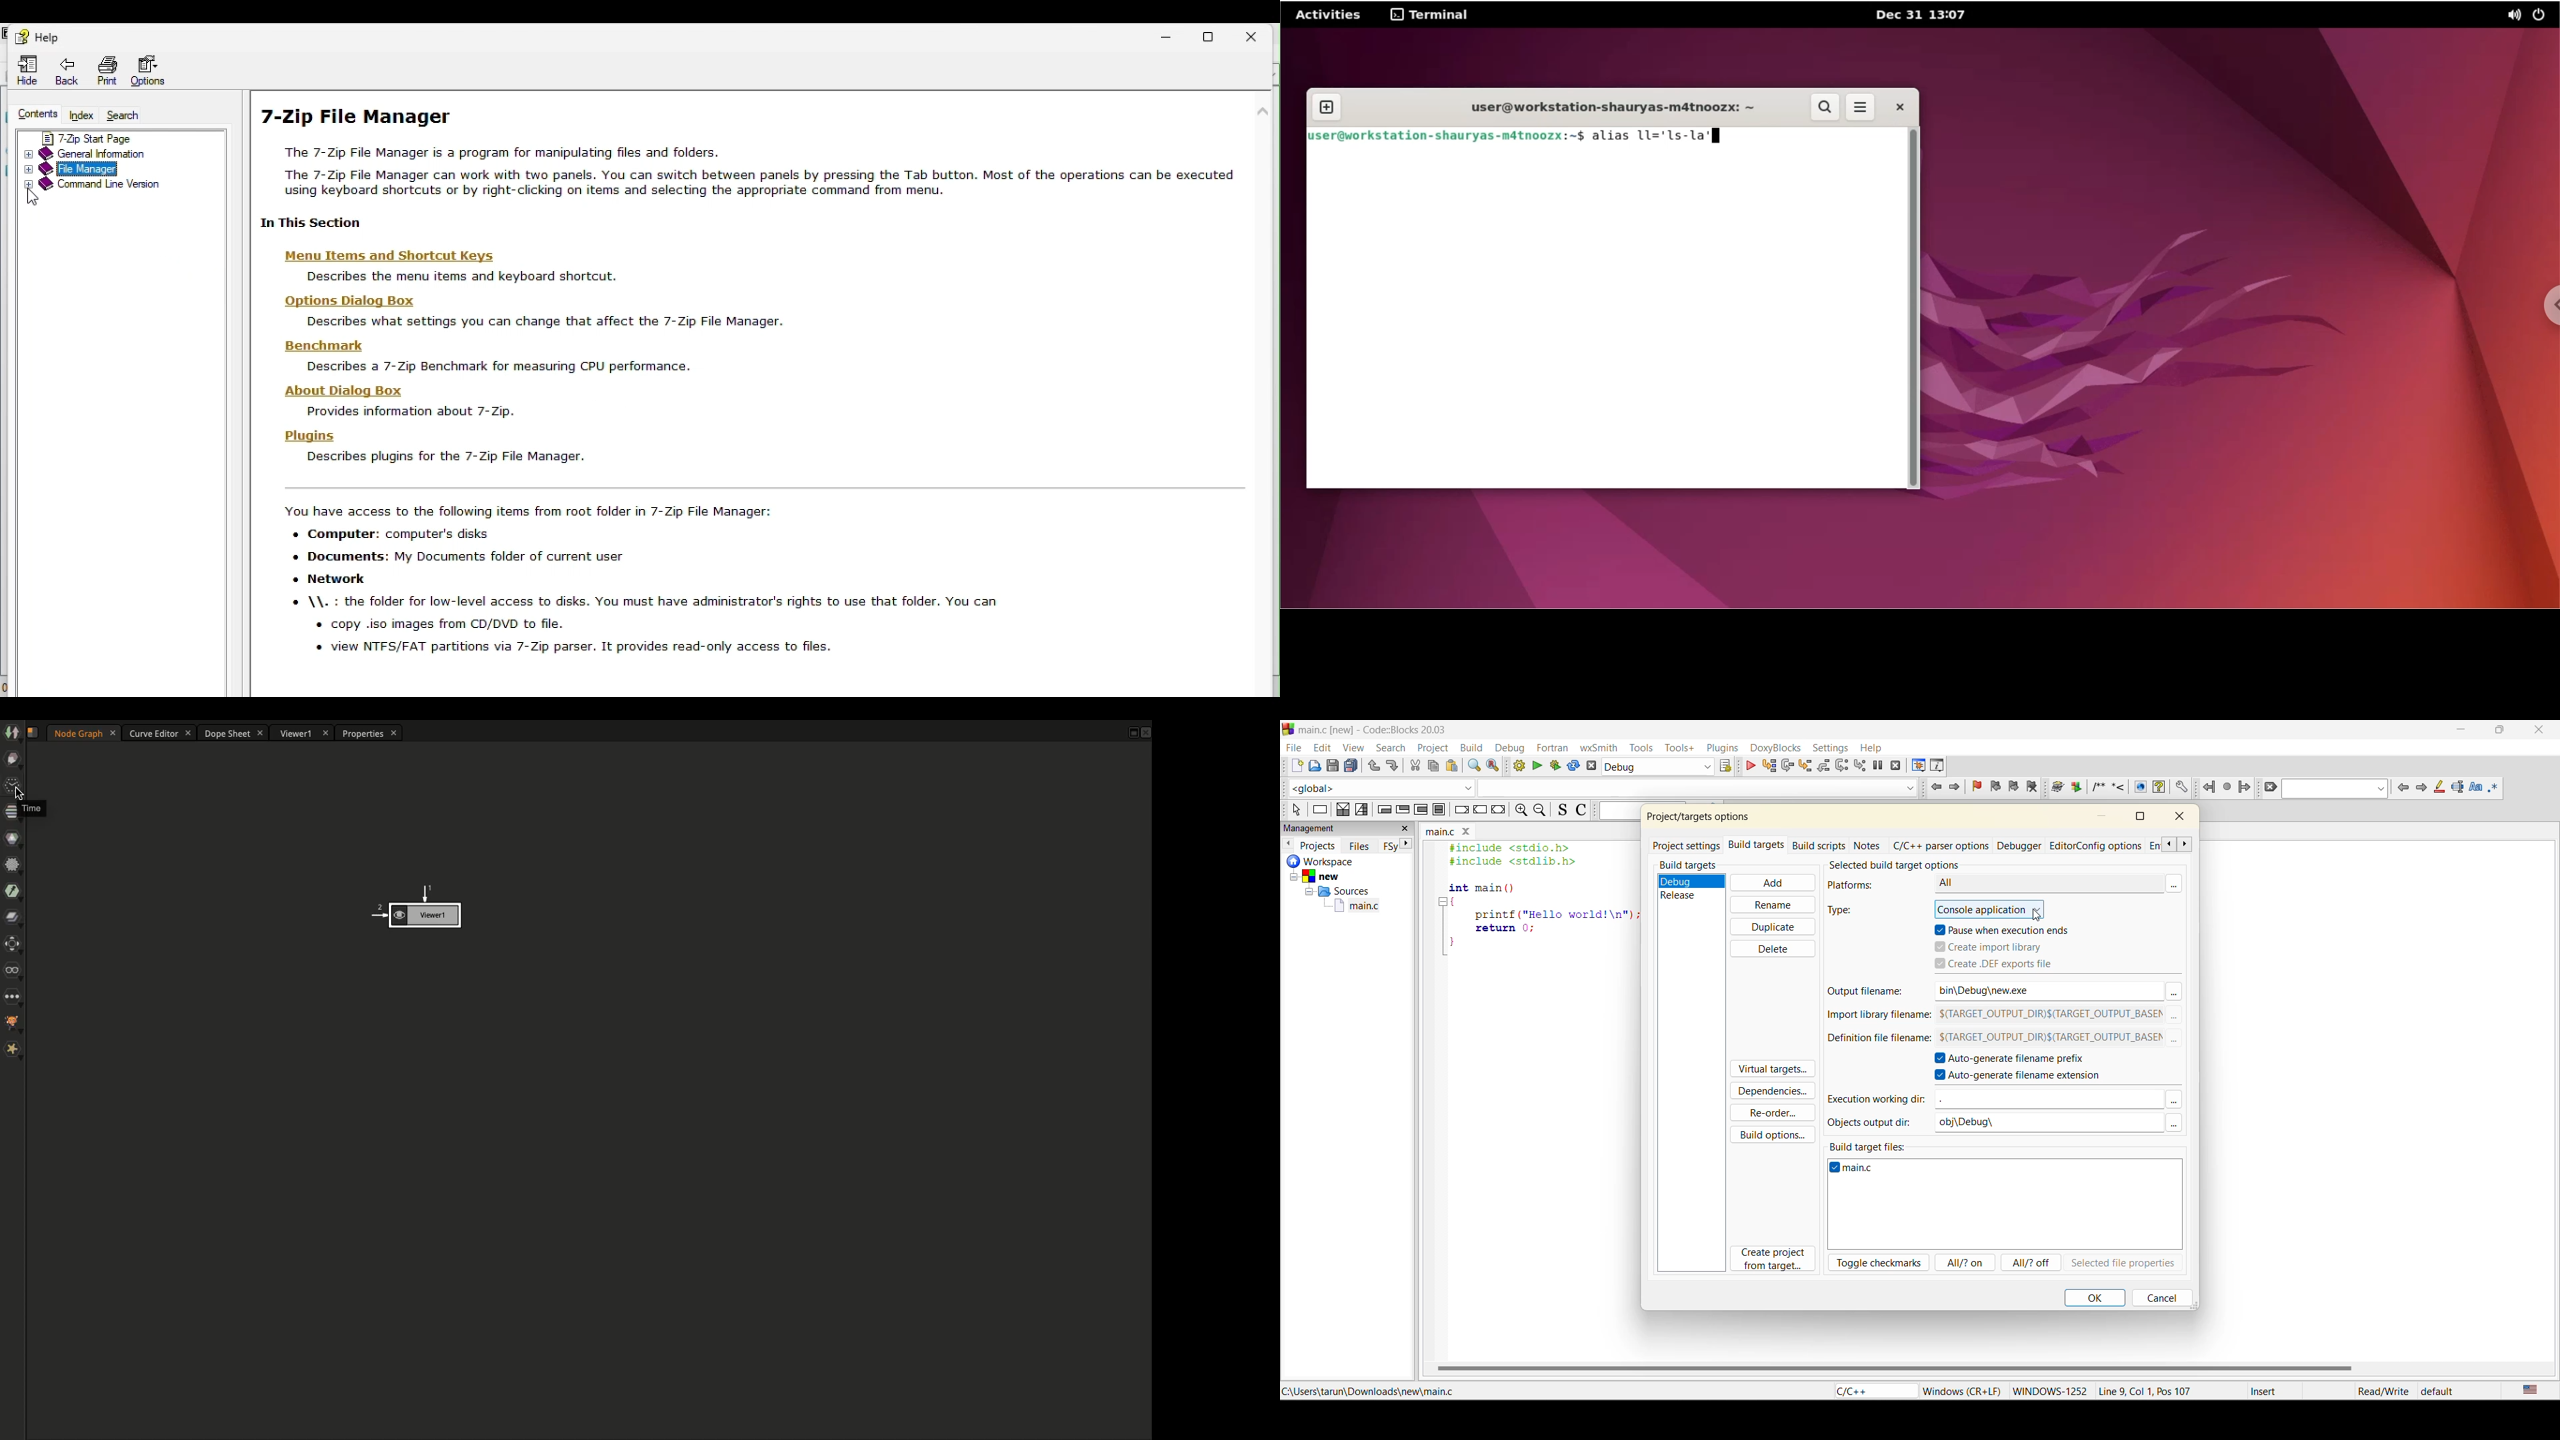  I want to click on continue instruction, so click(1480, 811).